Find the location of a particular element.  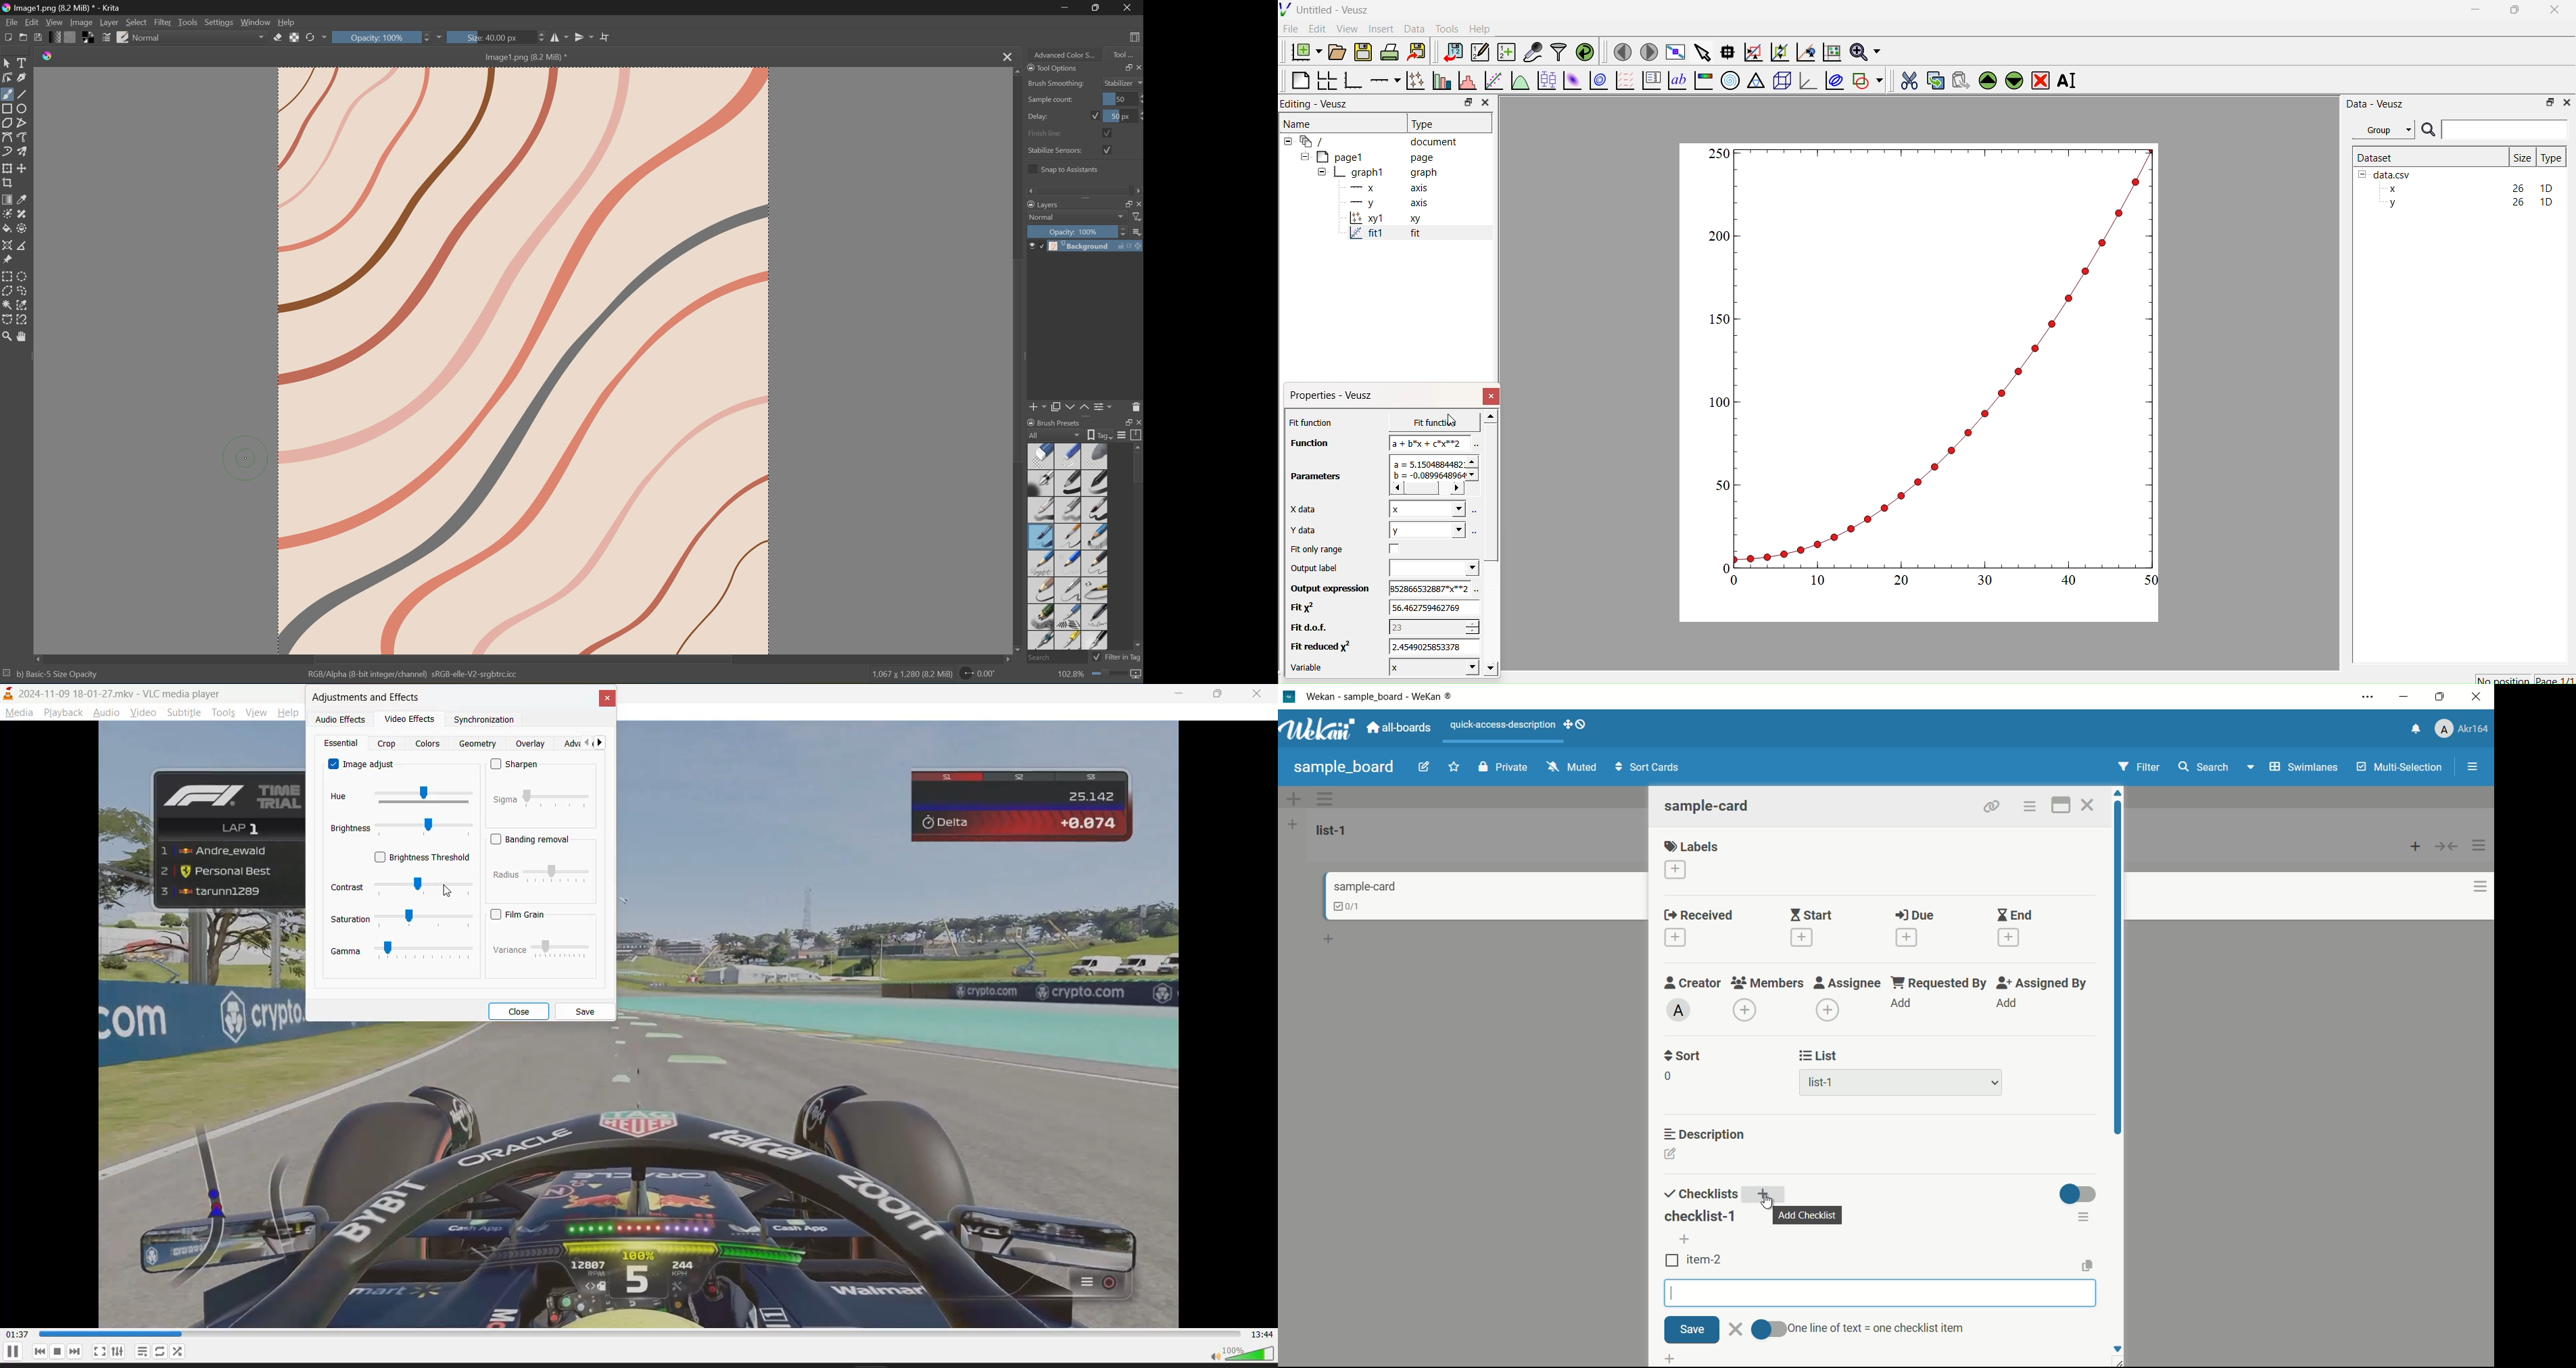

all boards is located at coordinates (1400, 728).